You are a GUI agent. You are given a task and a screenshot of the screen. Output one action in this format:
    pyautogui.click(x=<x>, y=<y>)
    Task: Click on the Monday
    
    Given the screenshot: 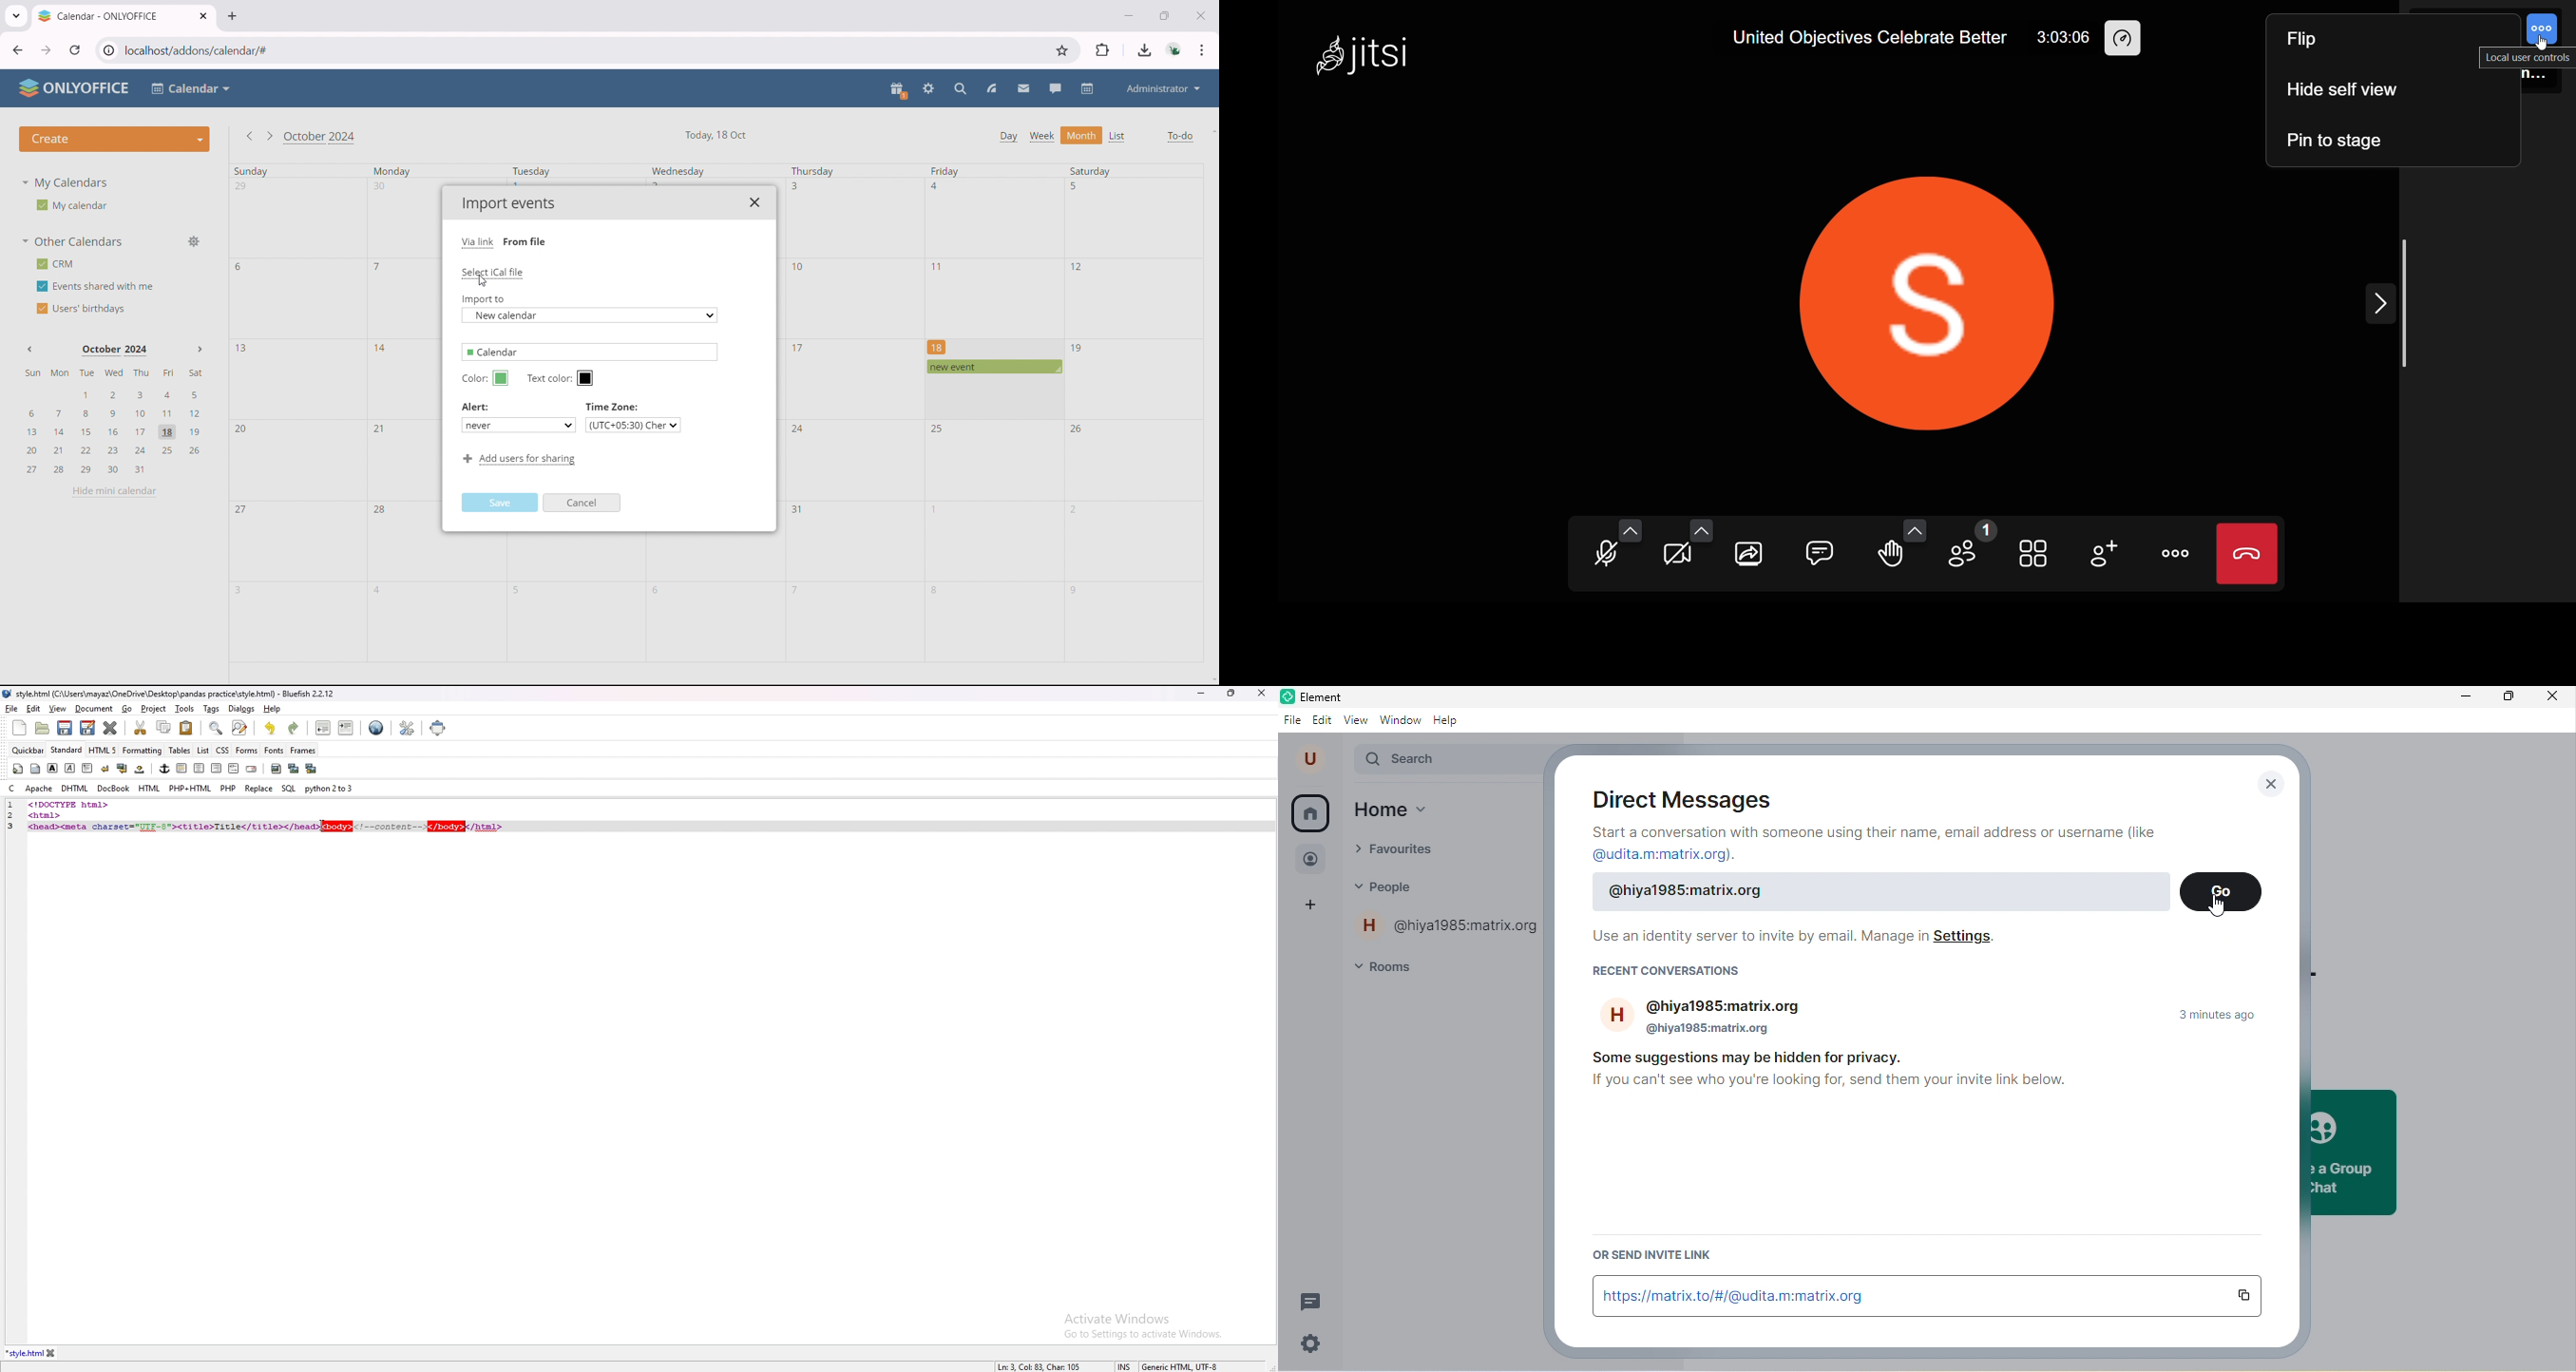 What is the action you would take?
    pyautogui.click(x=393, y=172)
    